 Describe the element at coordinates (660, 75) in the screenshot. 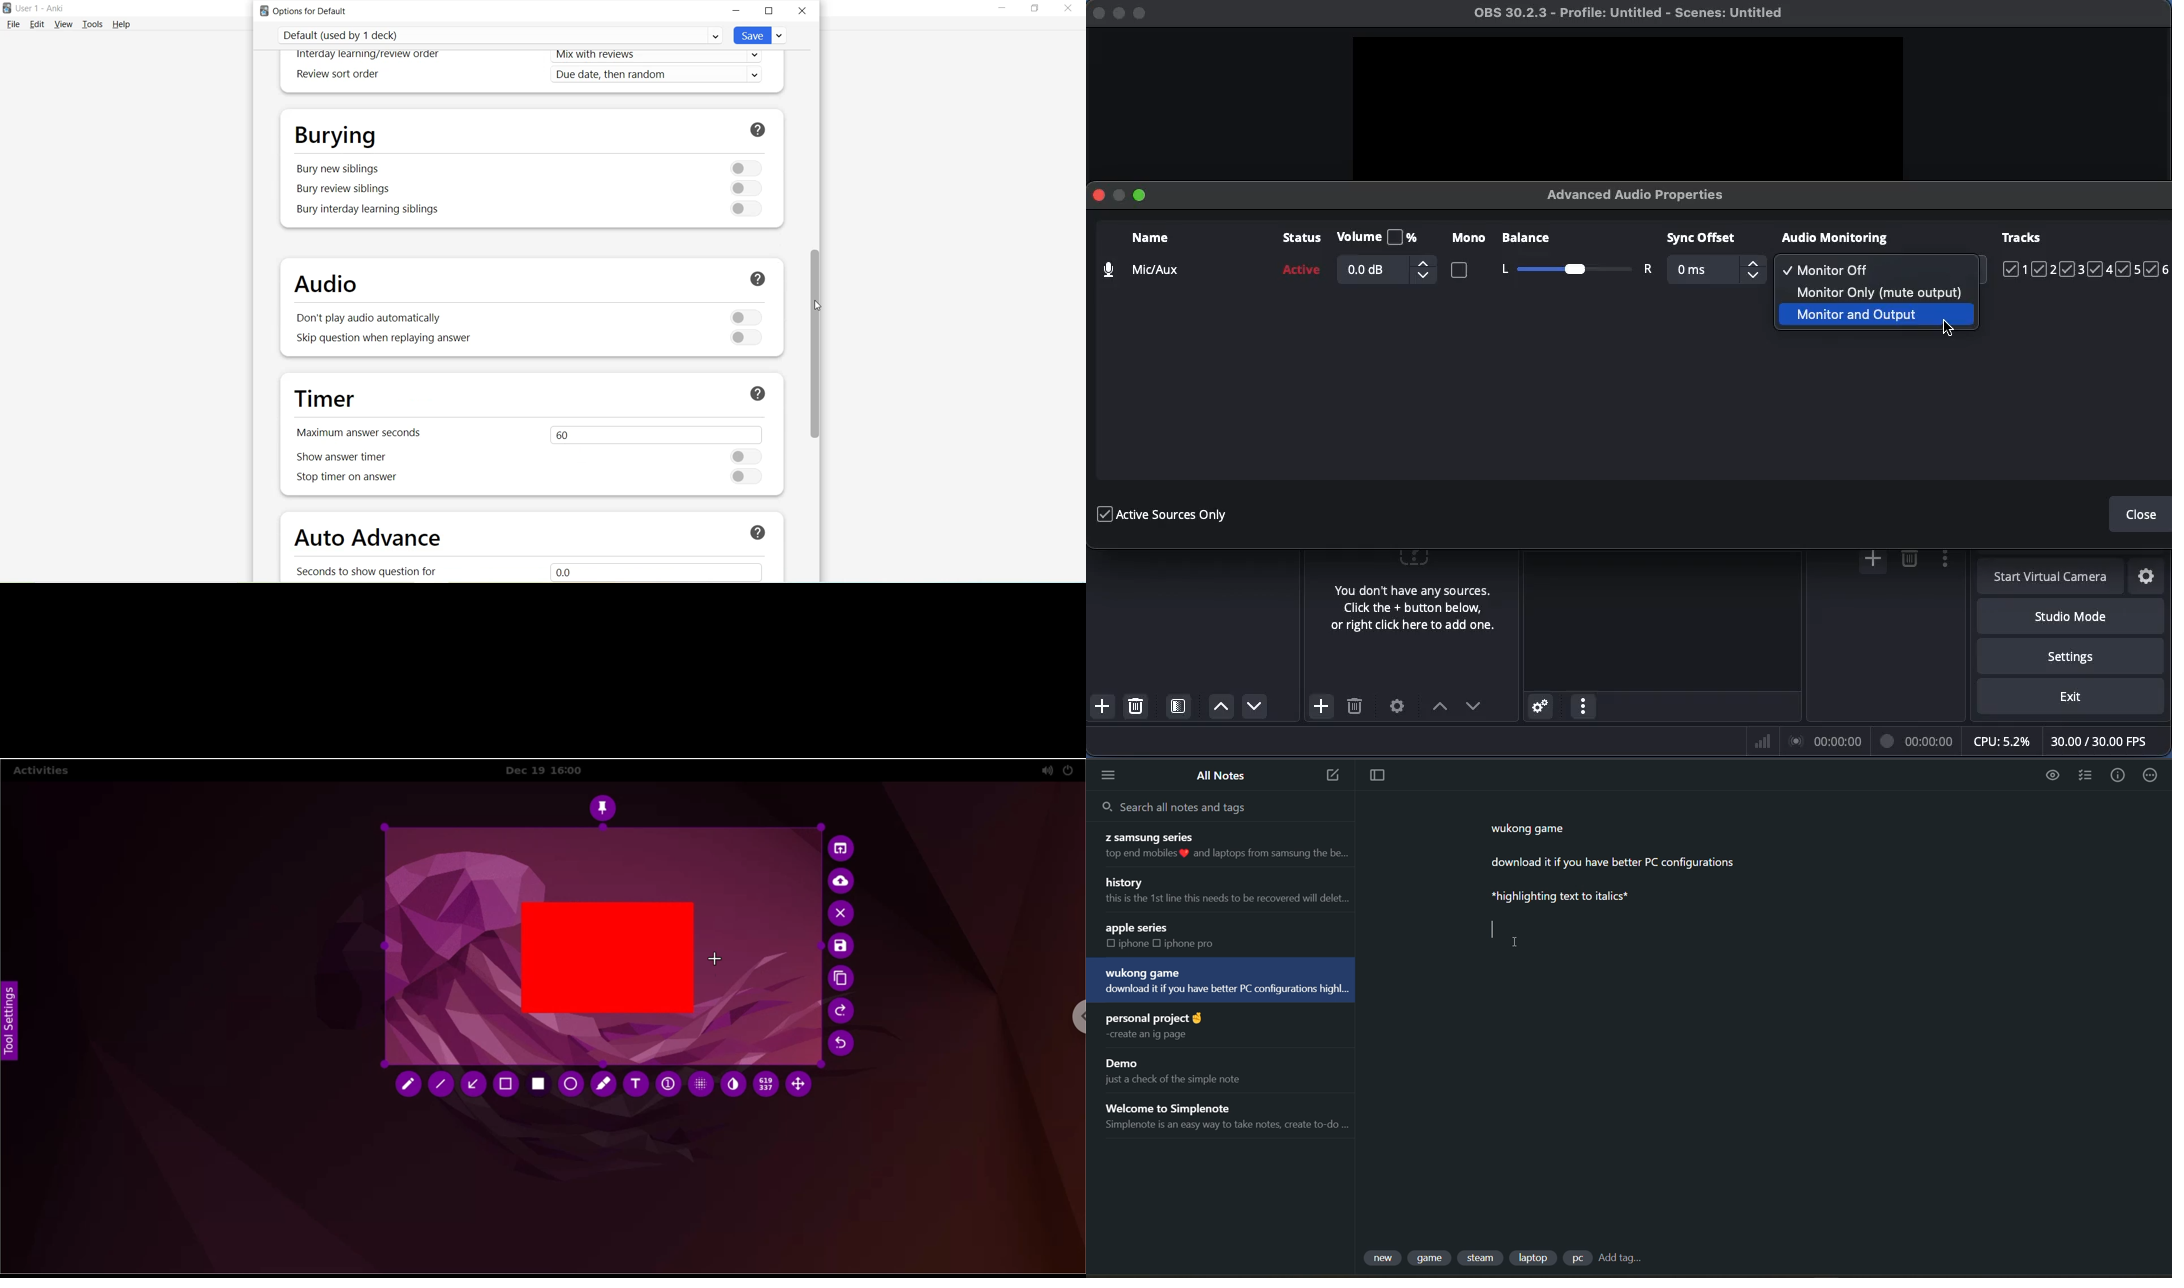

I see `Due date, then random` at that location.